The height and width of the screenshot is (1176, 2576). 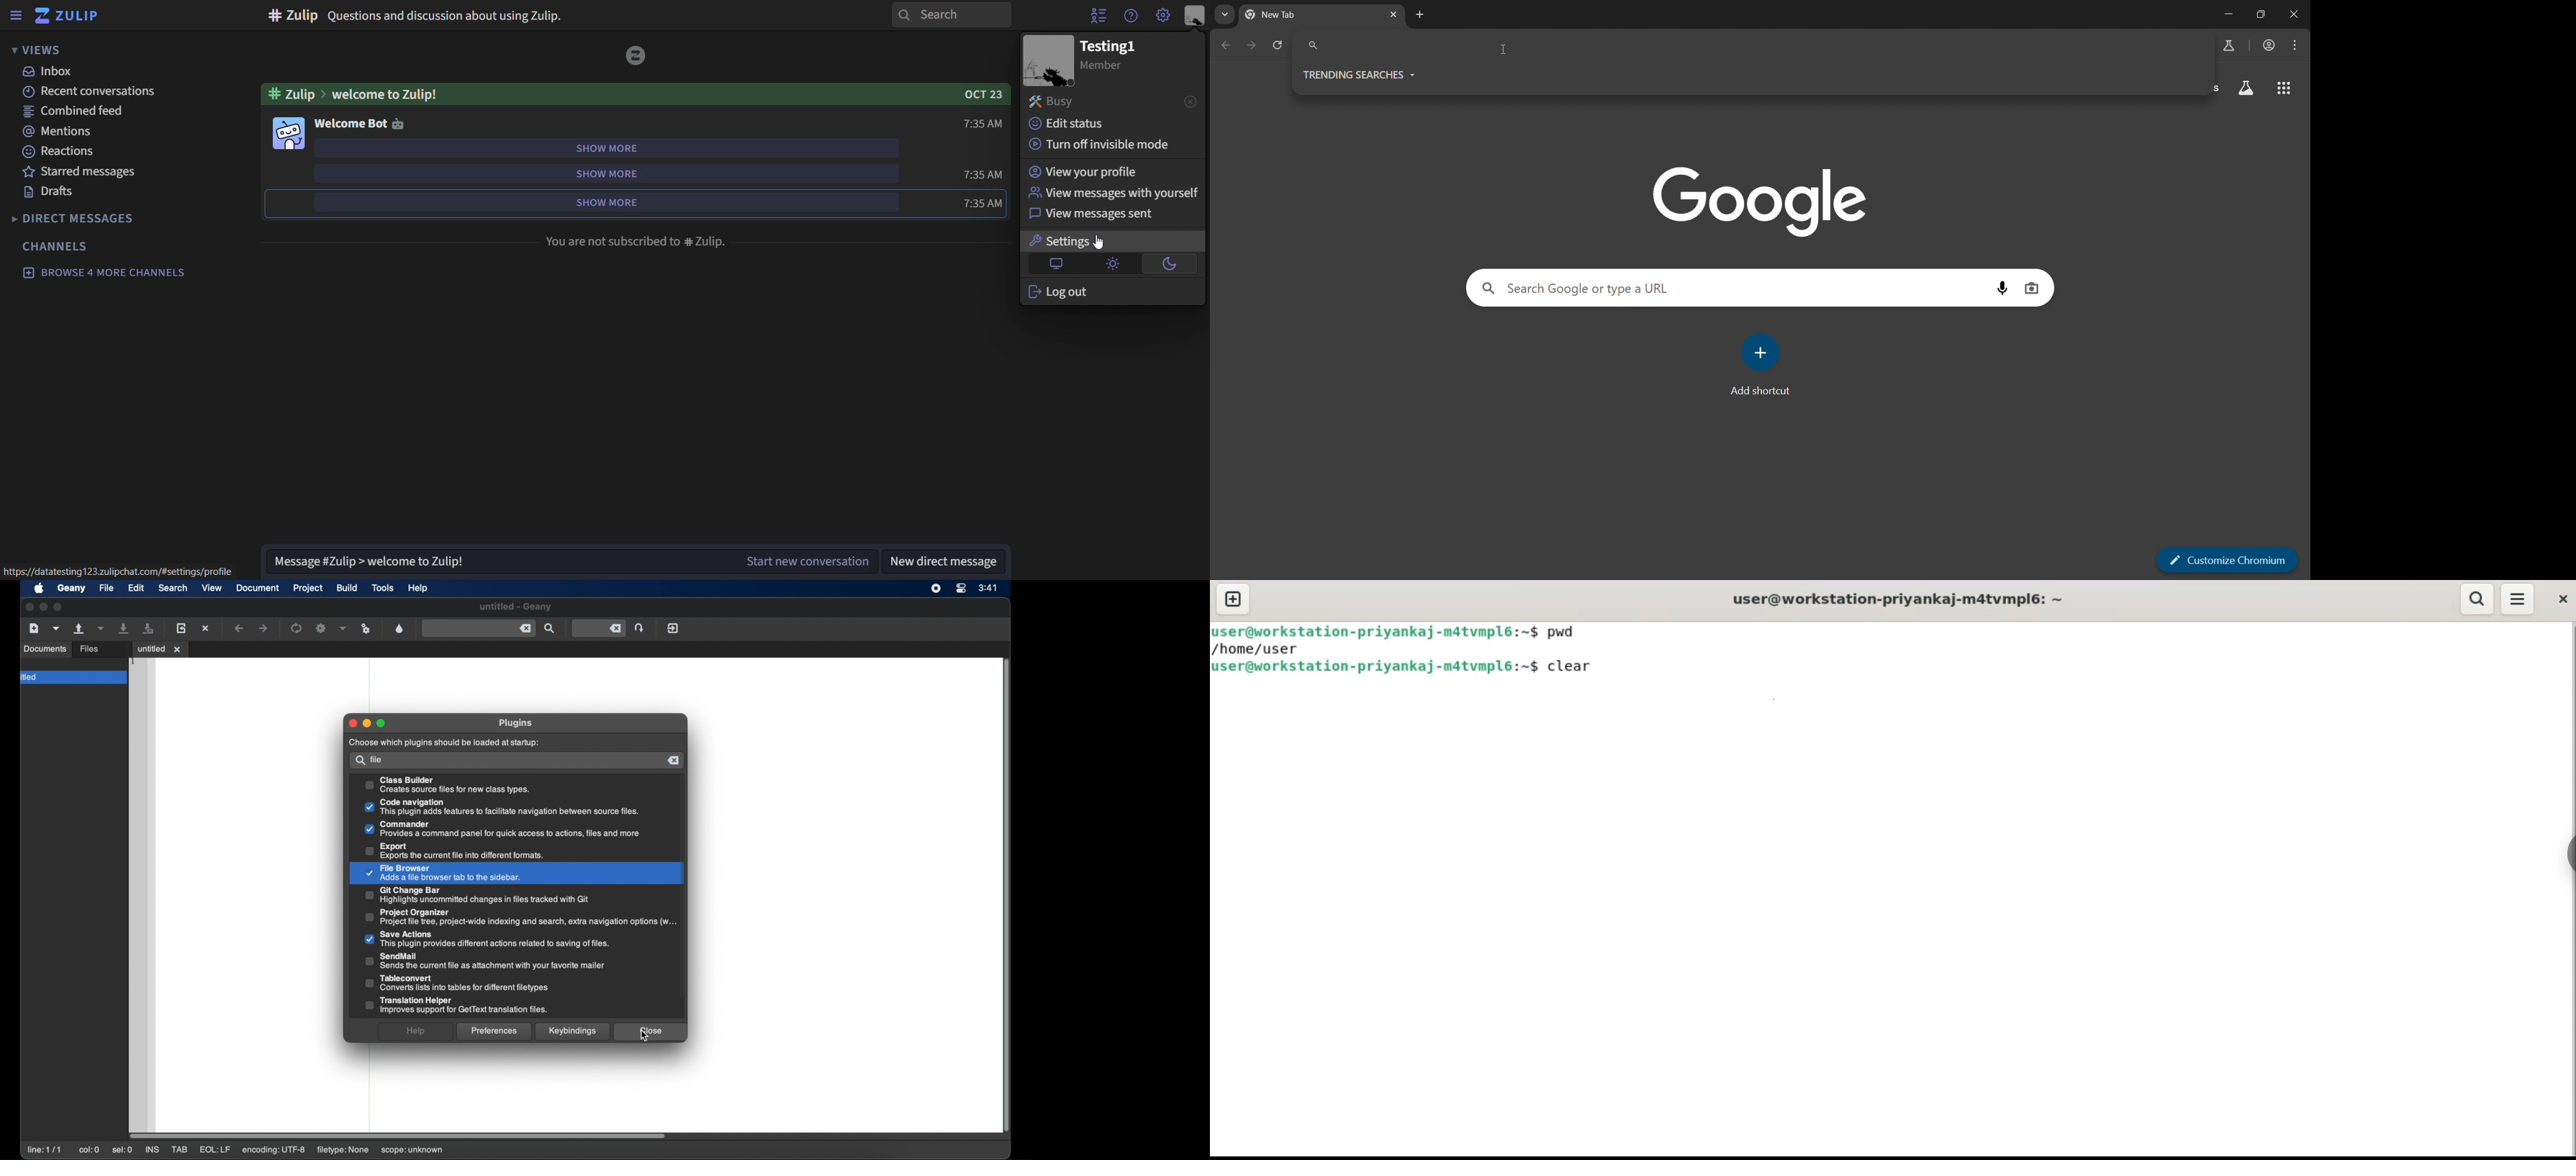 What do you see at coordinates (291, 134) in the screenshot?
I see `image` at bounding box center [291, 134].